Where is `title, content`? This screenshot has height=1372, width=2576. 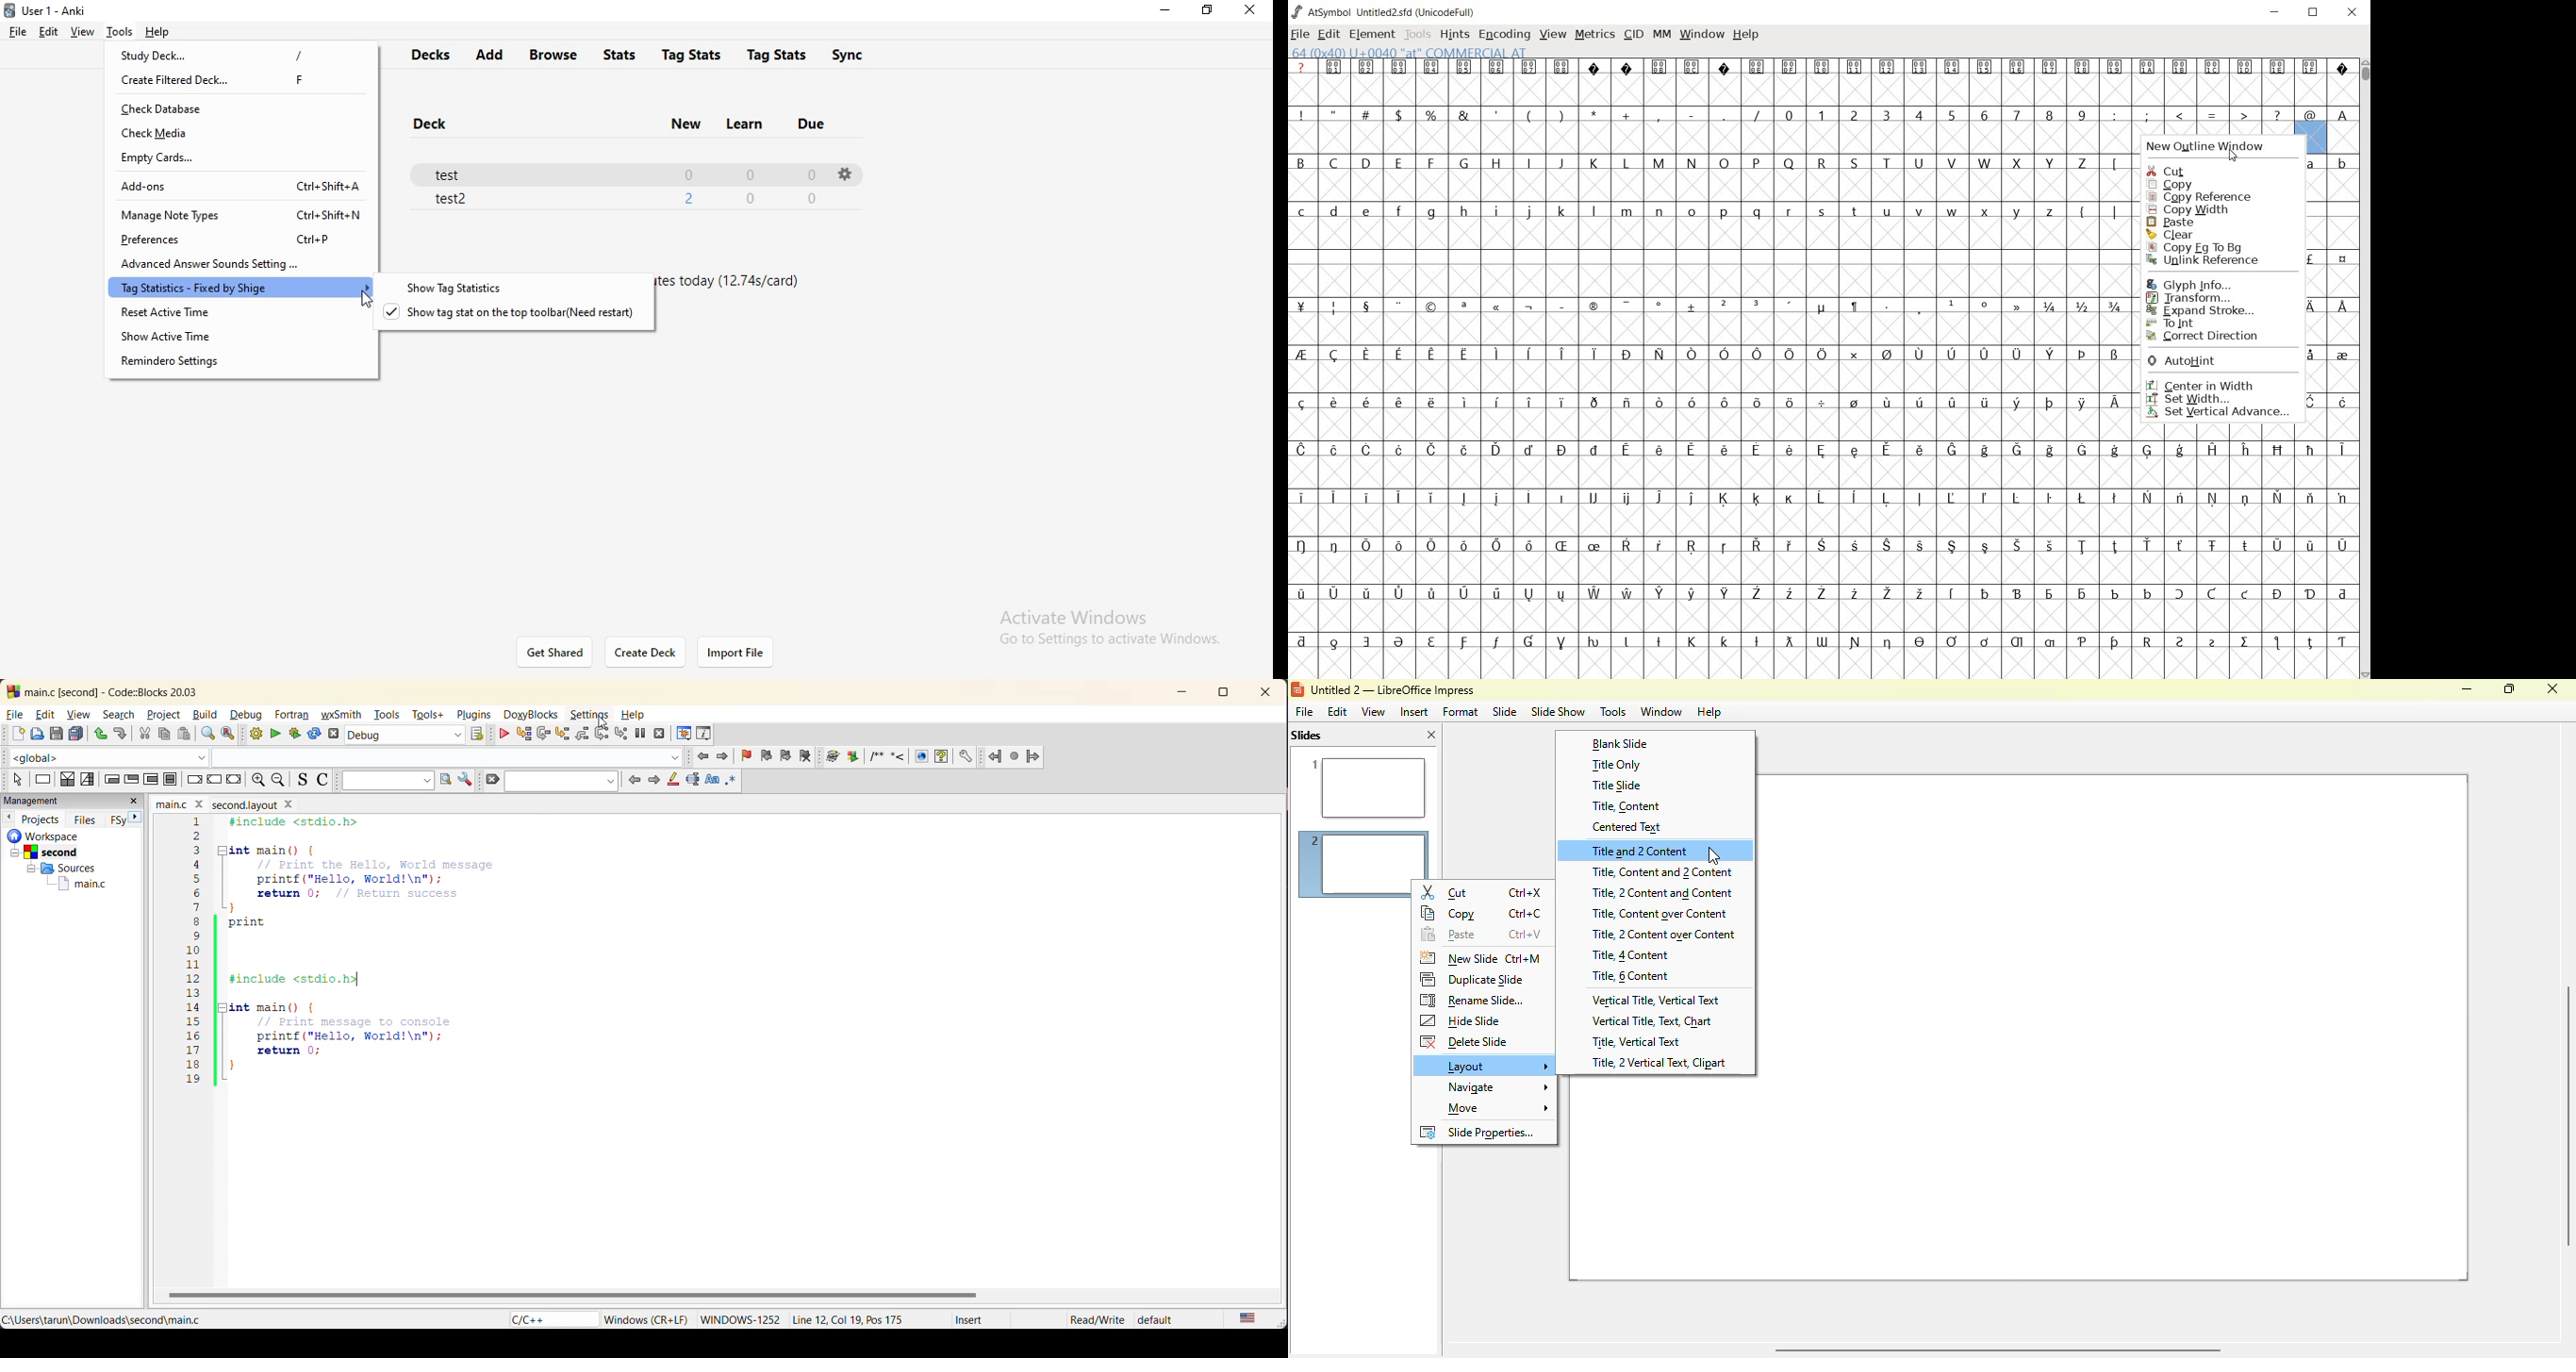 title, content is located at coordinates (1627, 805).